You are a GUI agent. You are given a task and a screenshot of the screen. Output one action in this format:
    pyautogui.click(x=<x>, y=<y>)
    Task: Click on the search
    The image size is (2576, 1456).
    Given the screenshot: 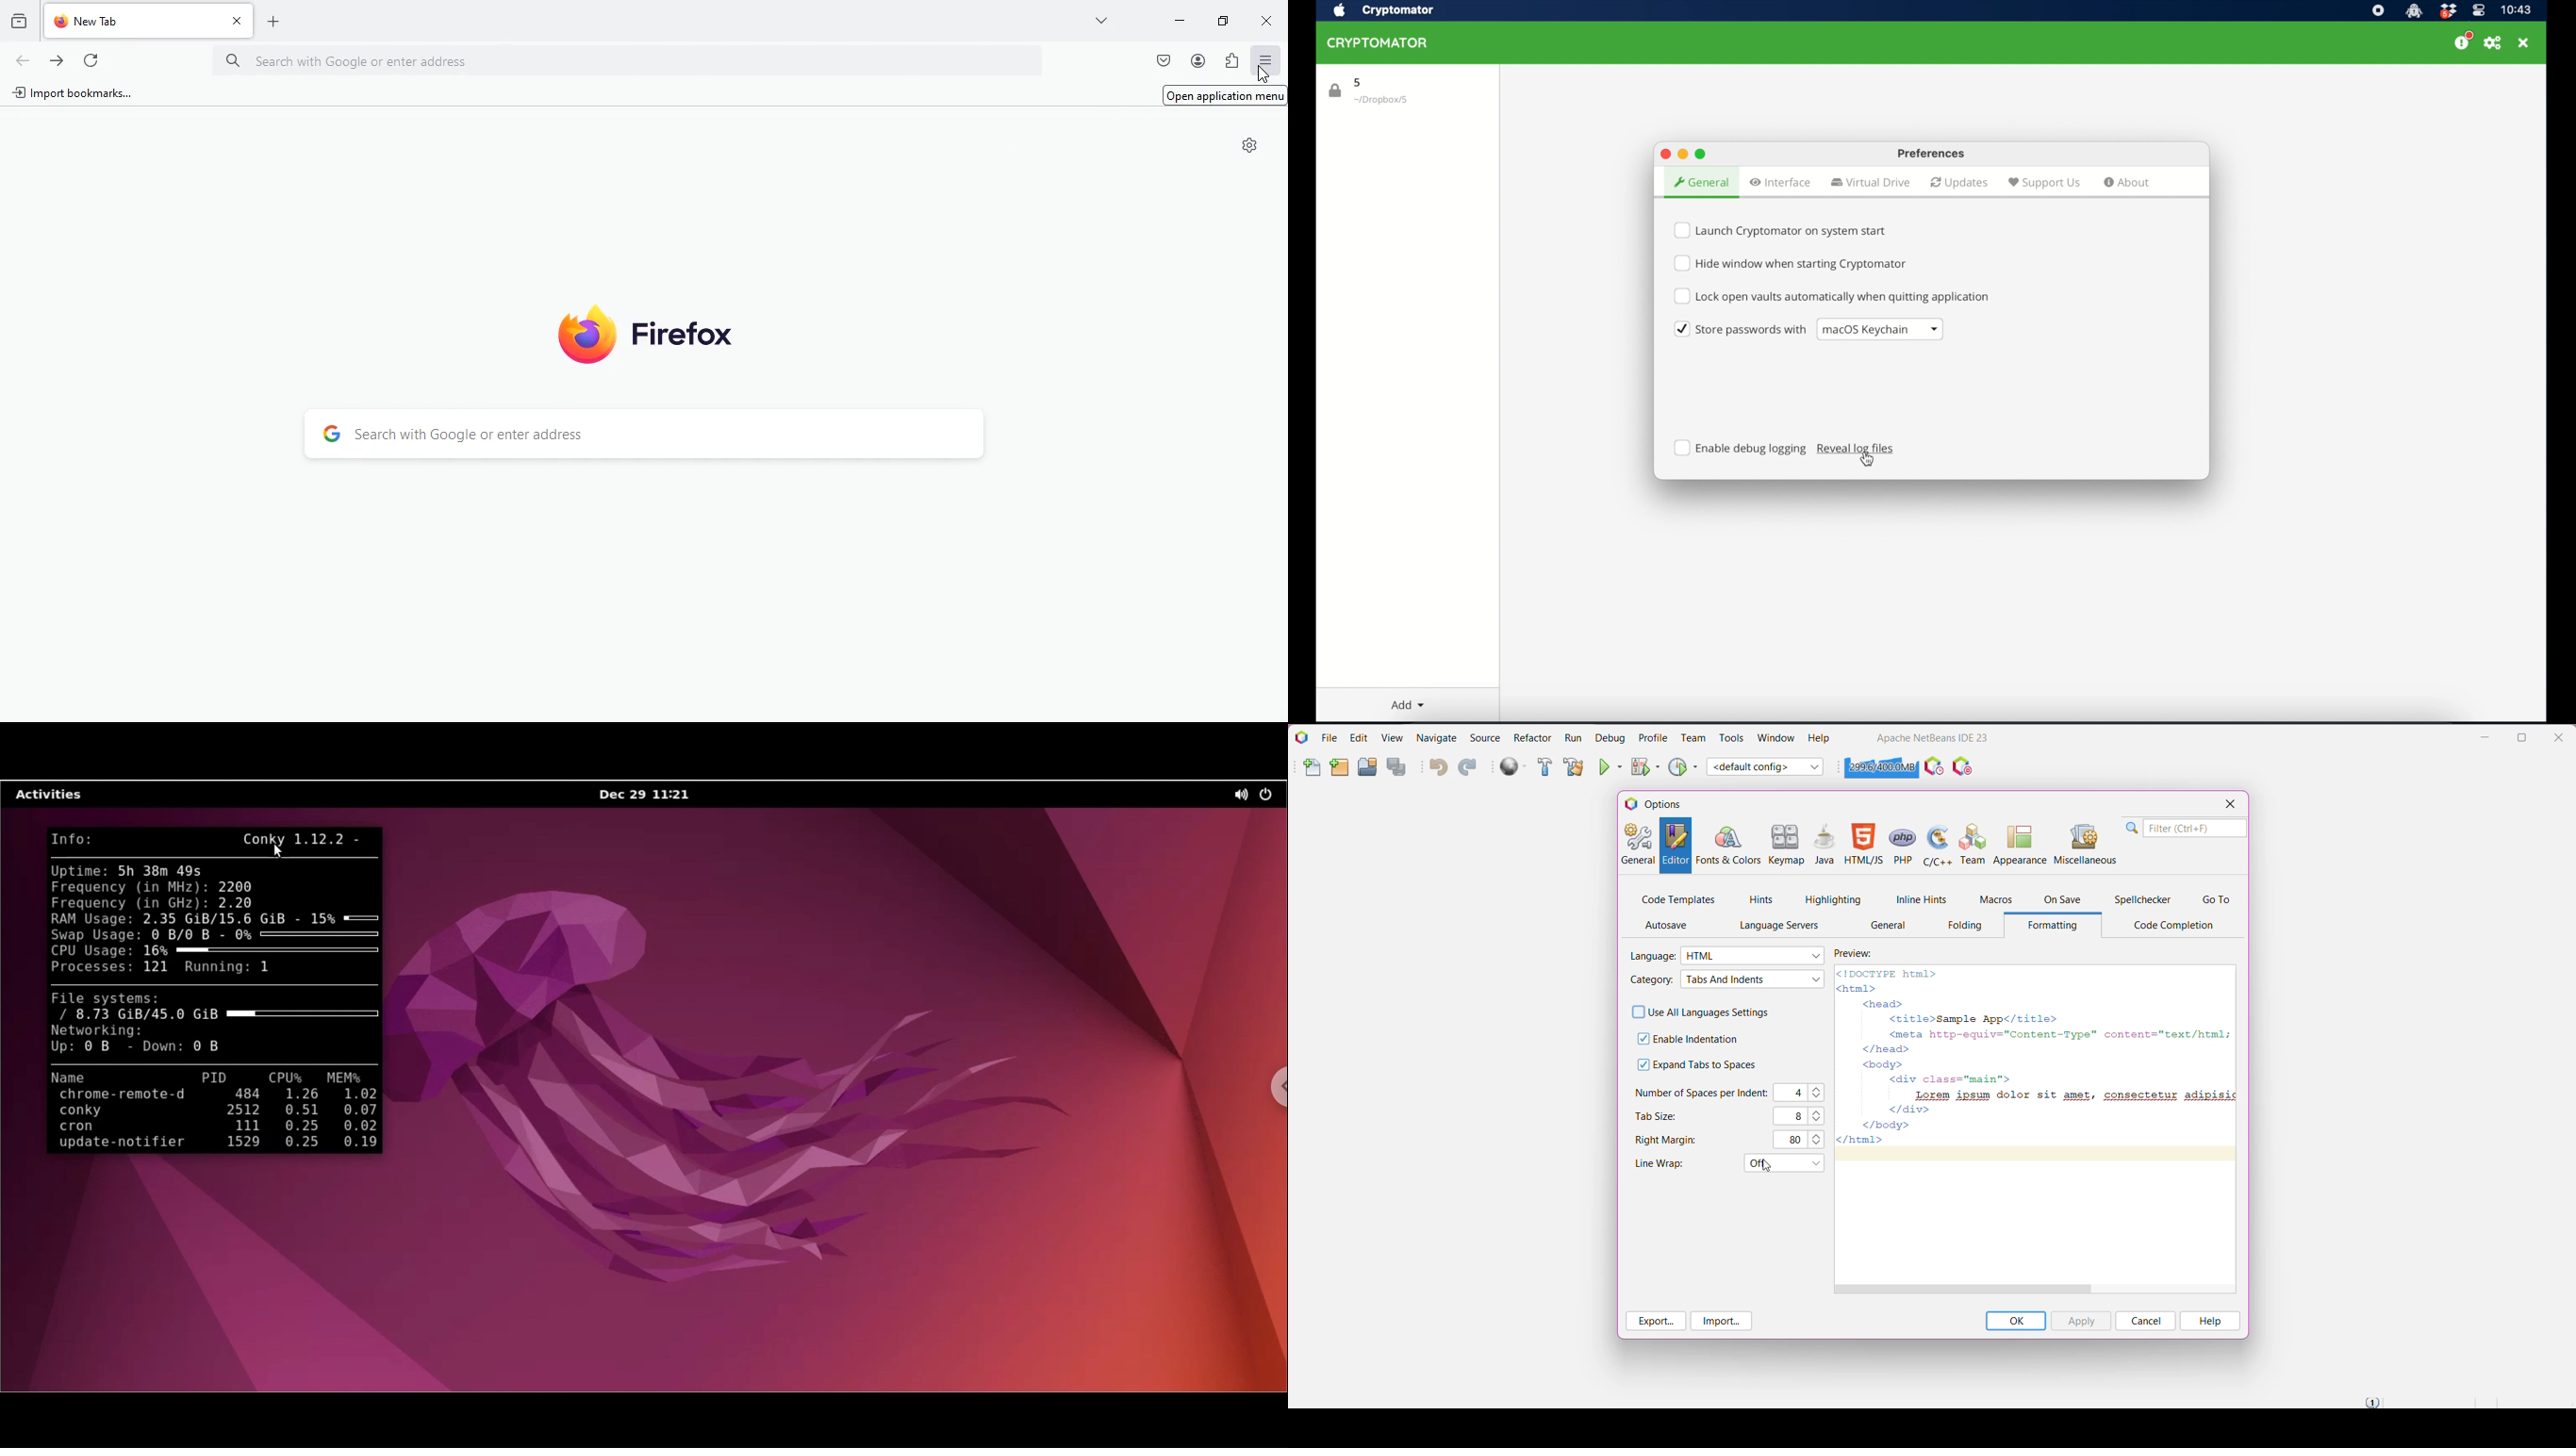 What is the action you would take?
    pyautogui.click(x=643, y=434)
    